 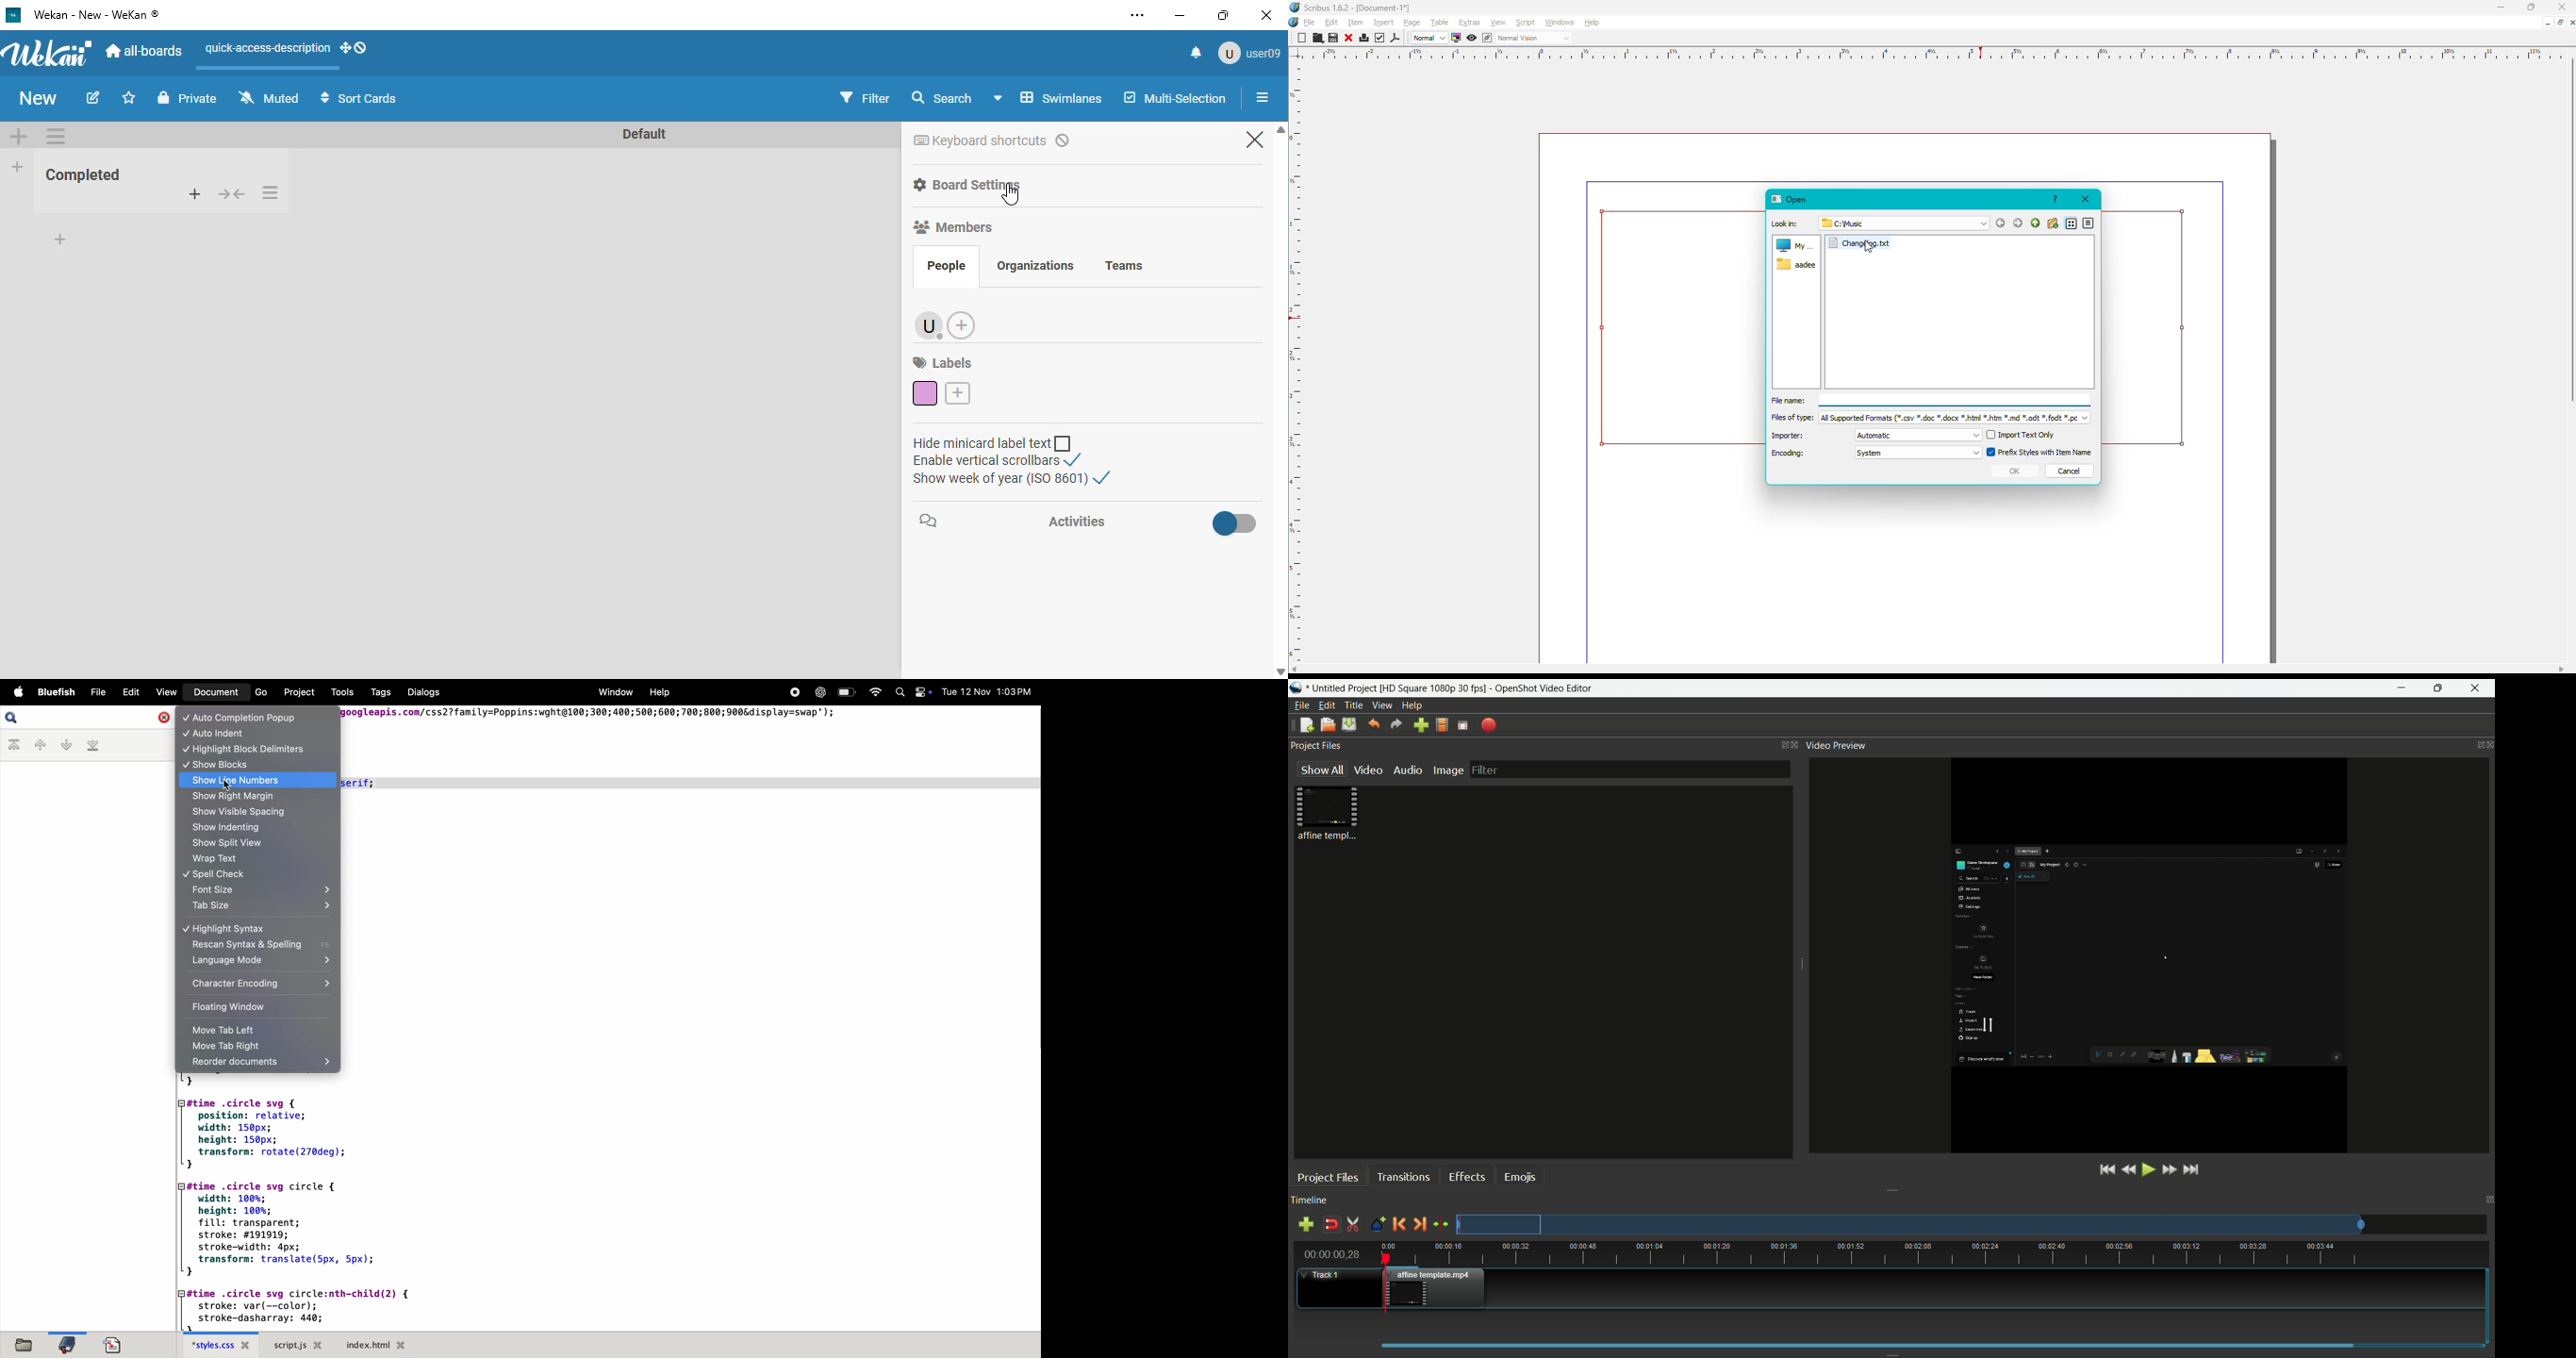 What do you see at coordinates (2041, 452) in the screenshot?
I see `Prefix styles` at bounding box center [2041, 452].